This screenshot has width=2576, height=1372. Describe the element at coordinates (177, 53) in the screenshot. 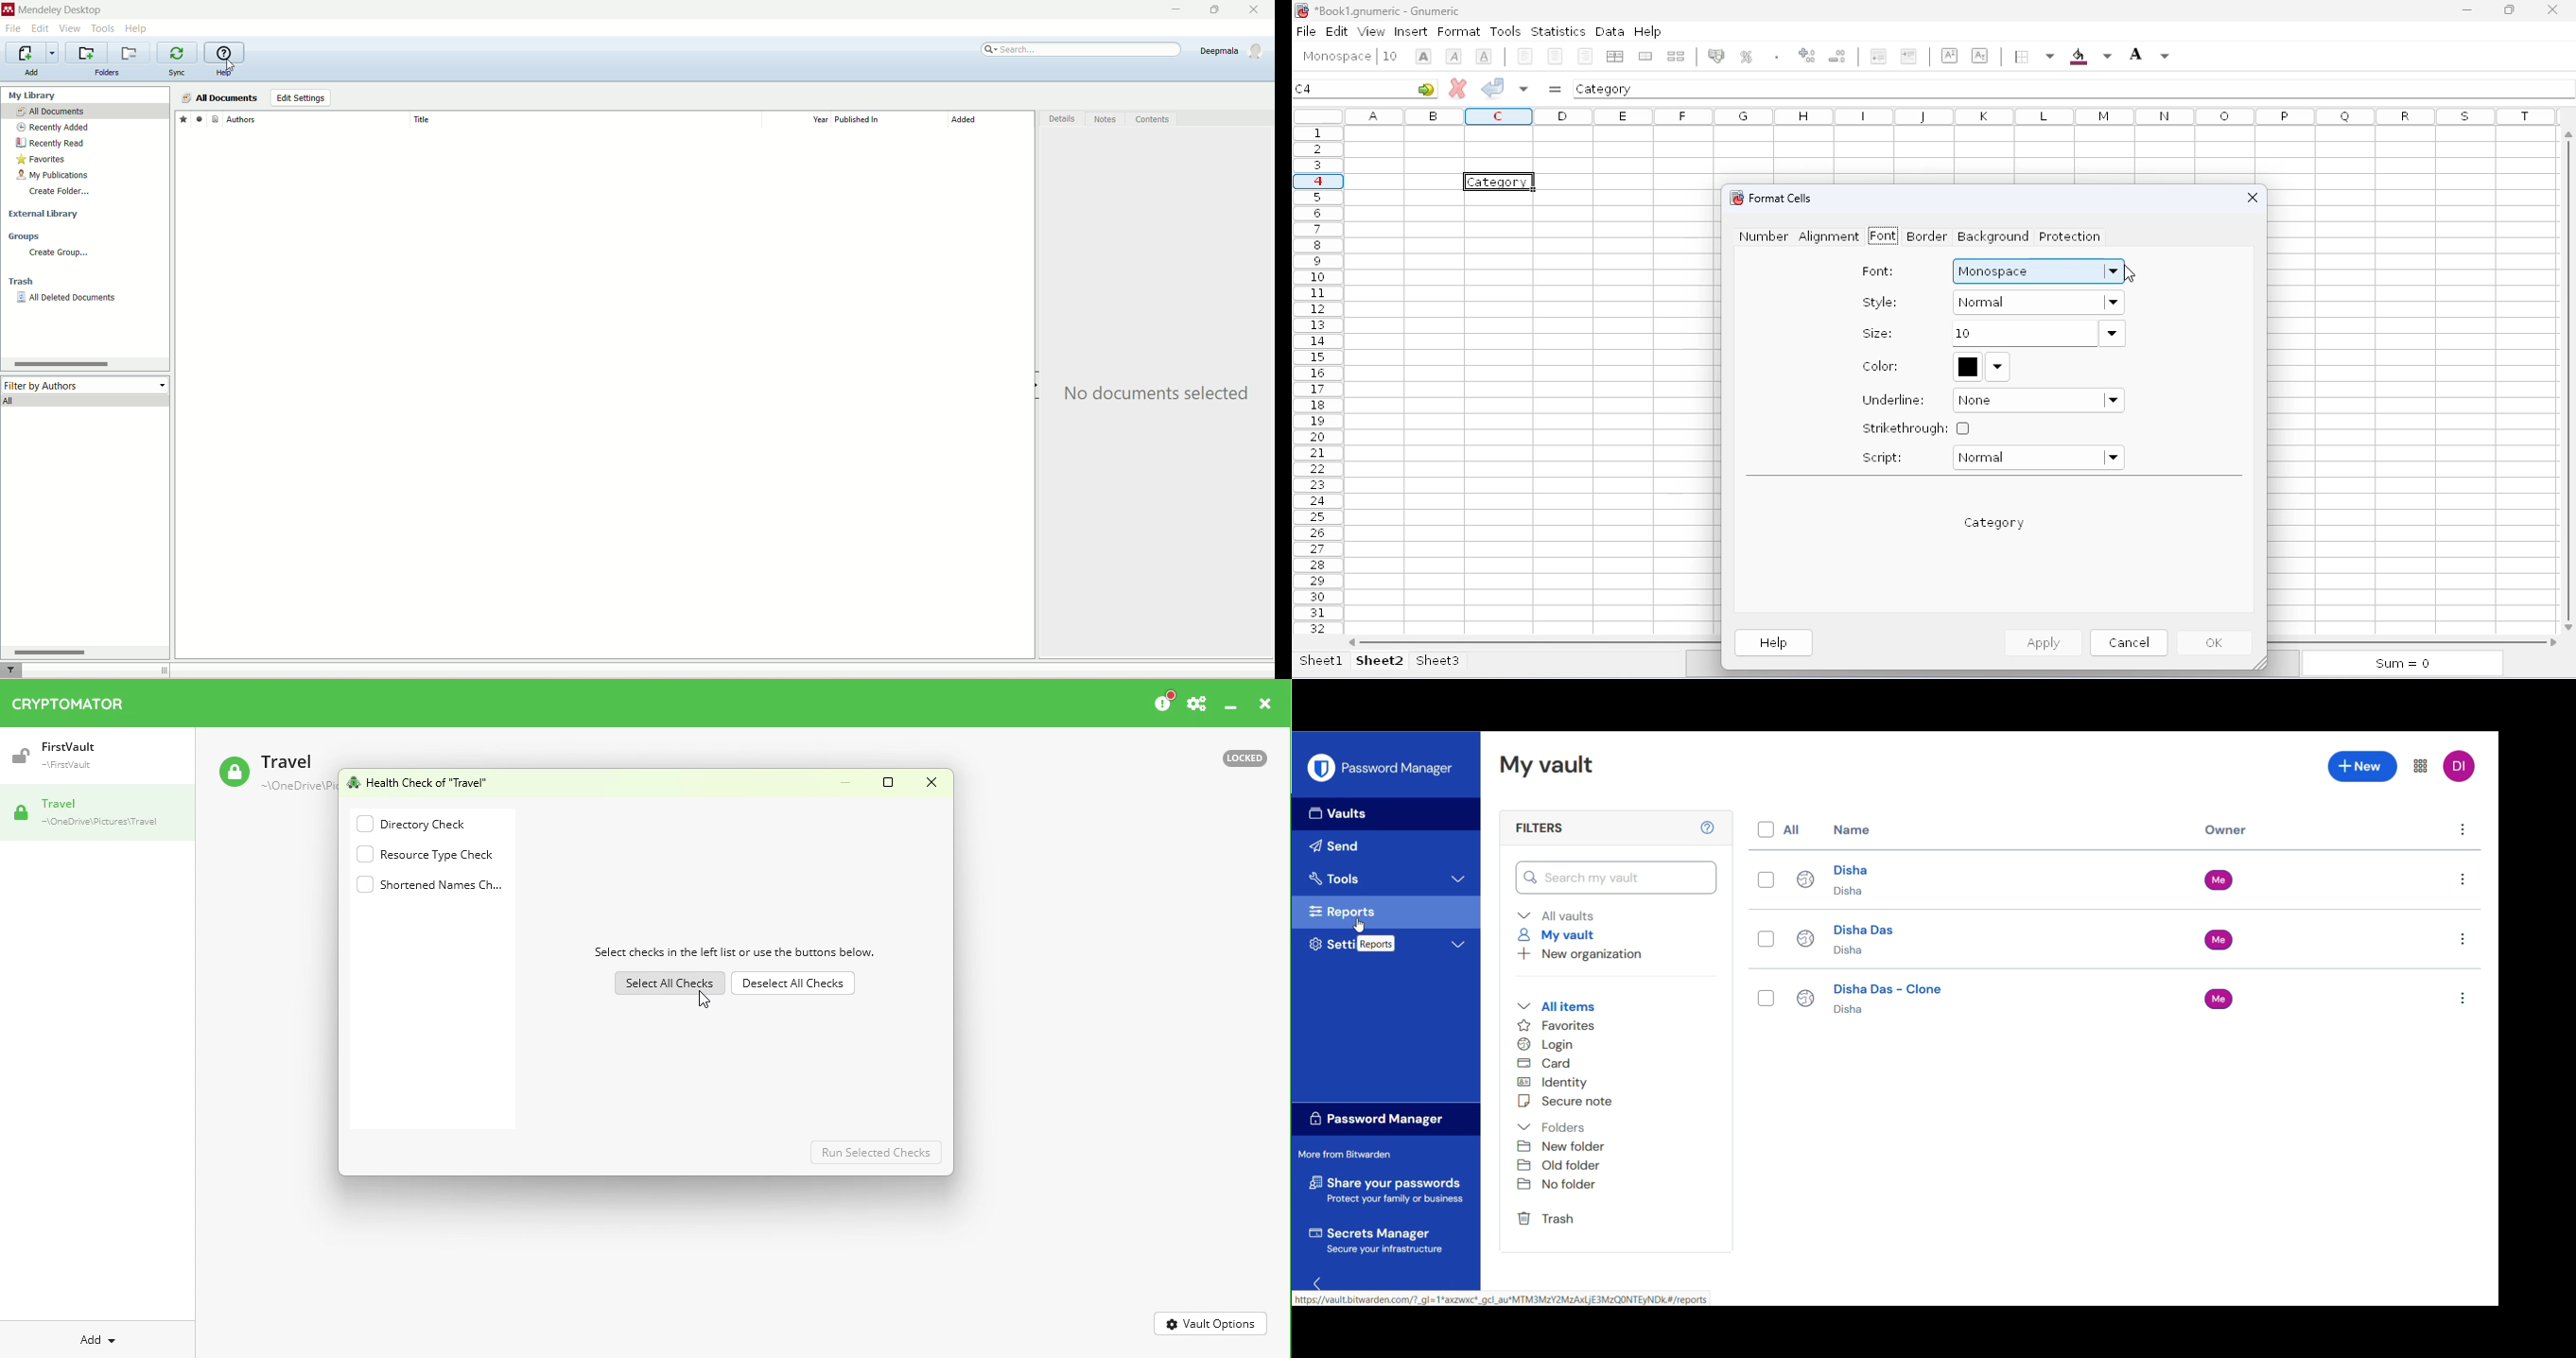

I see `synchronize library with mendeley web` at that location.